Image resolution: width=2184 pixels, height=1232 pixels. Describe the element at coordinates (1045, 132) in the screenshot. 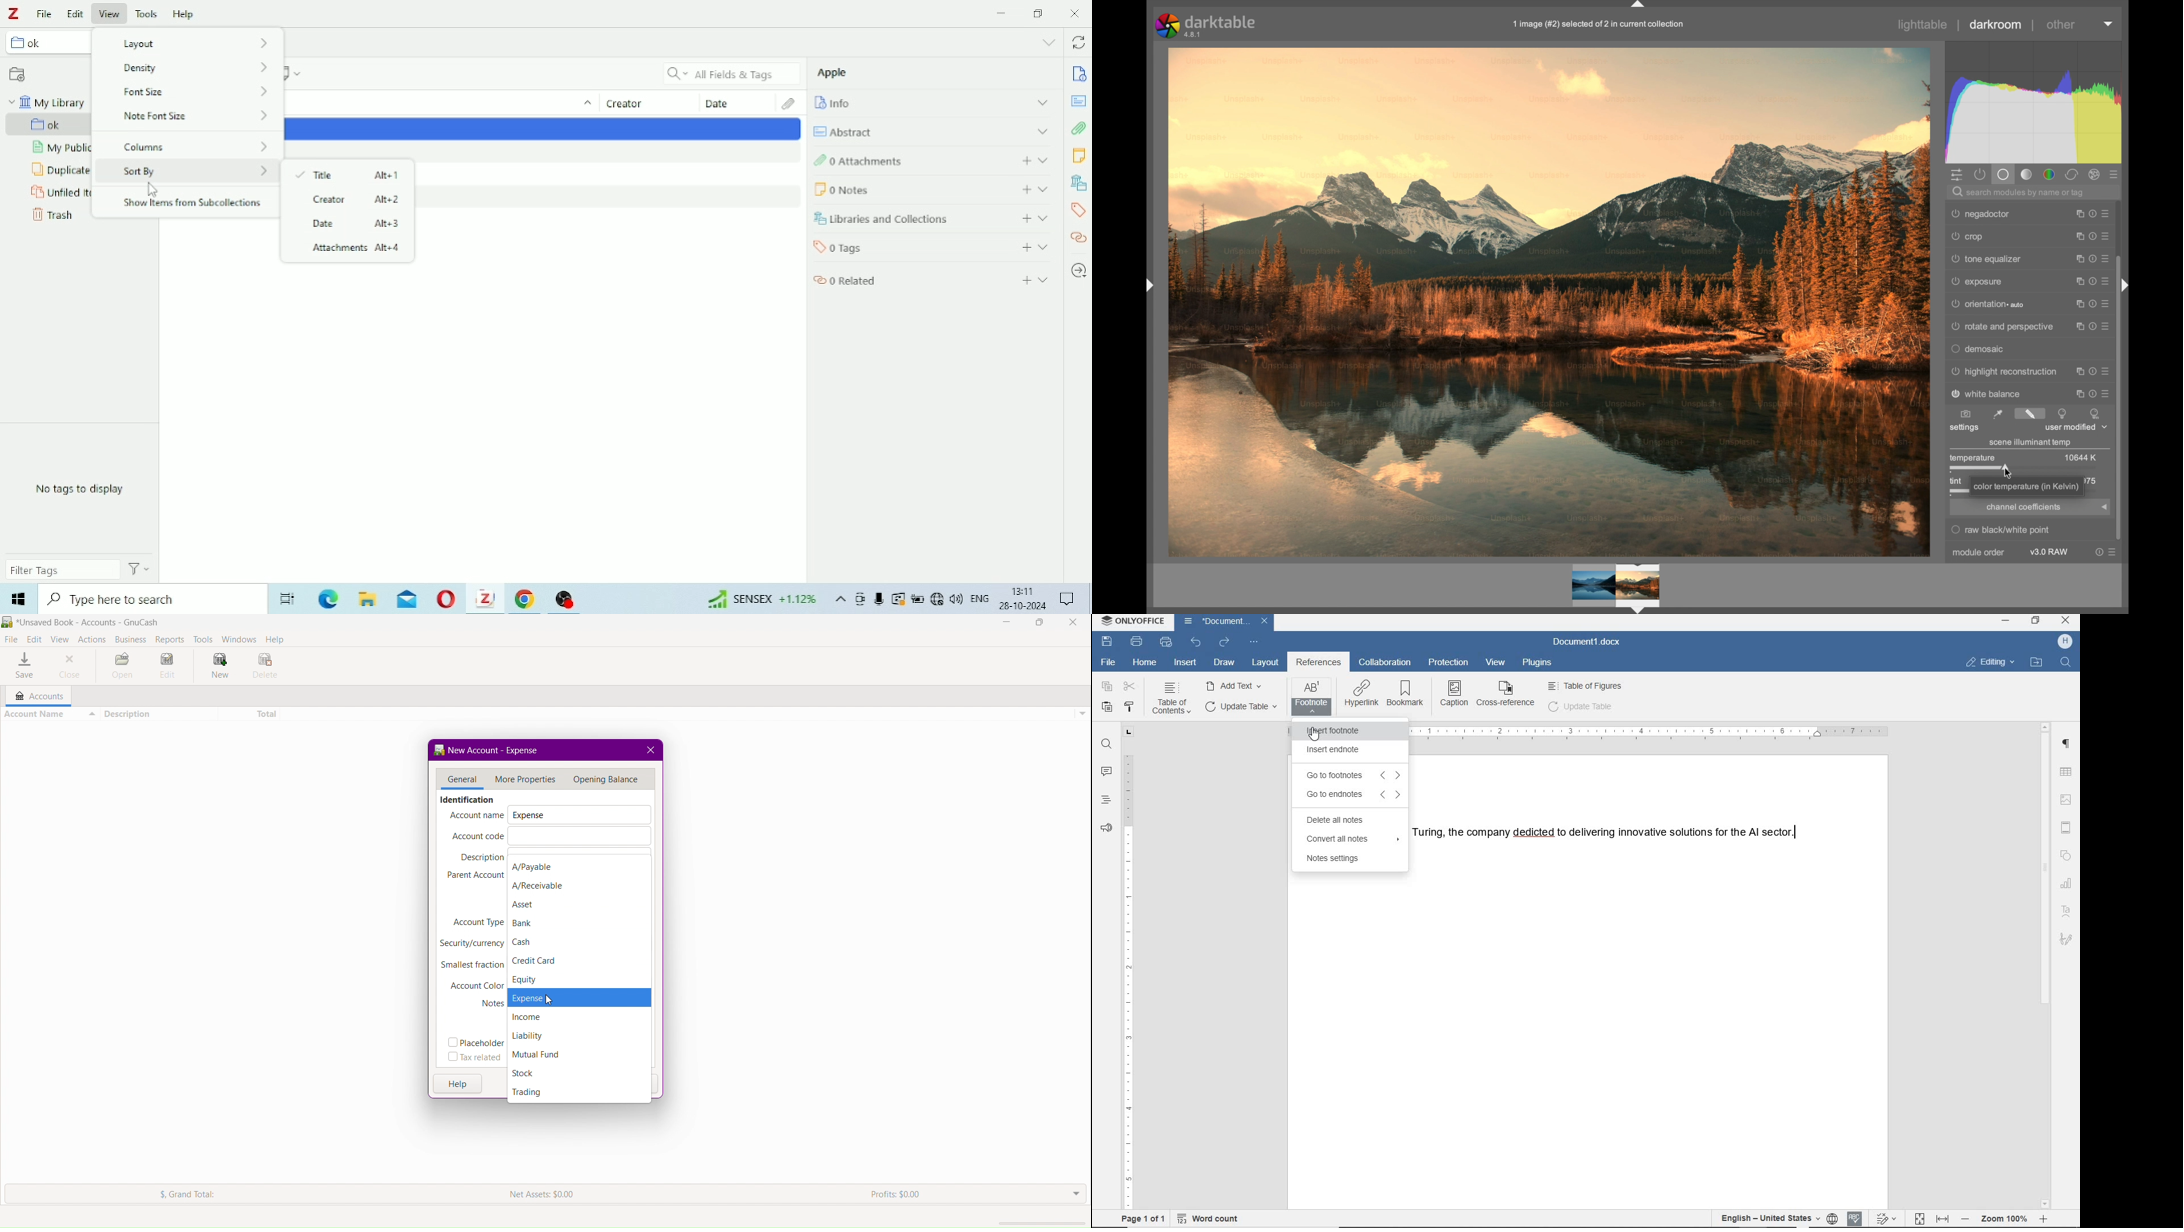

I see `expand` at that location.